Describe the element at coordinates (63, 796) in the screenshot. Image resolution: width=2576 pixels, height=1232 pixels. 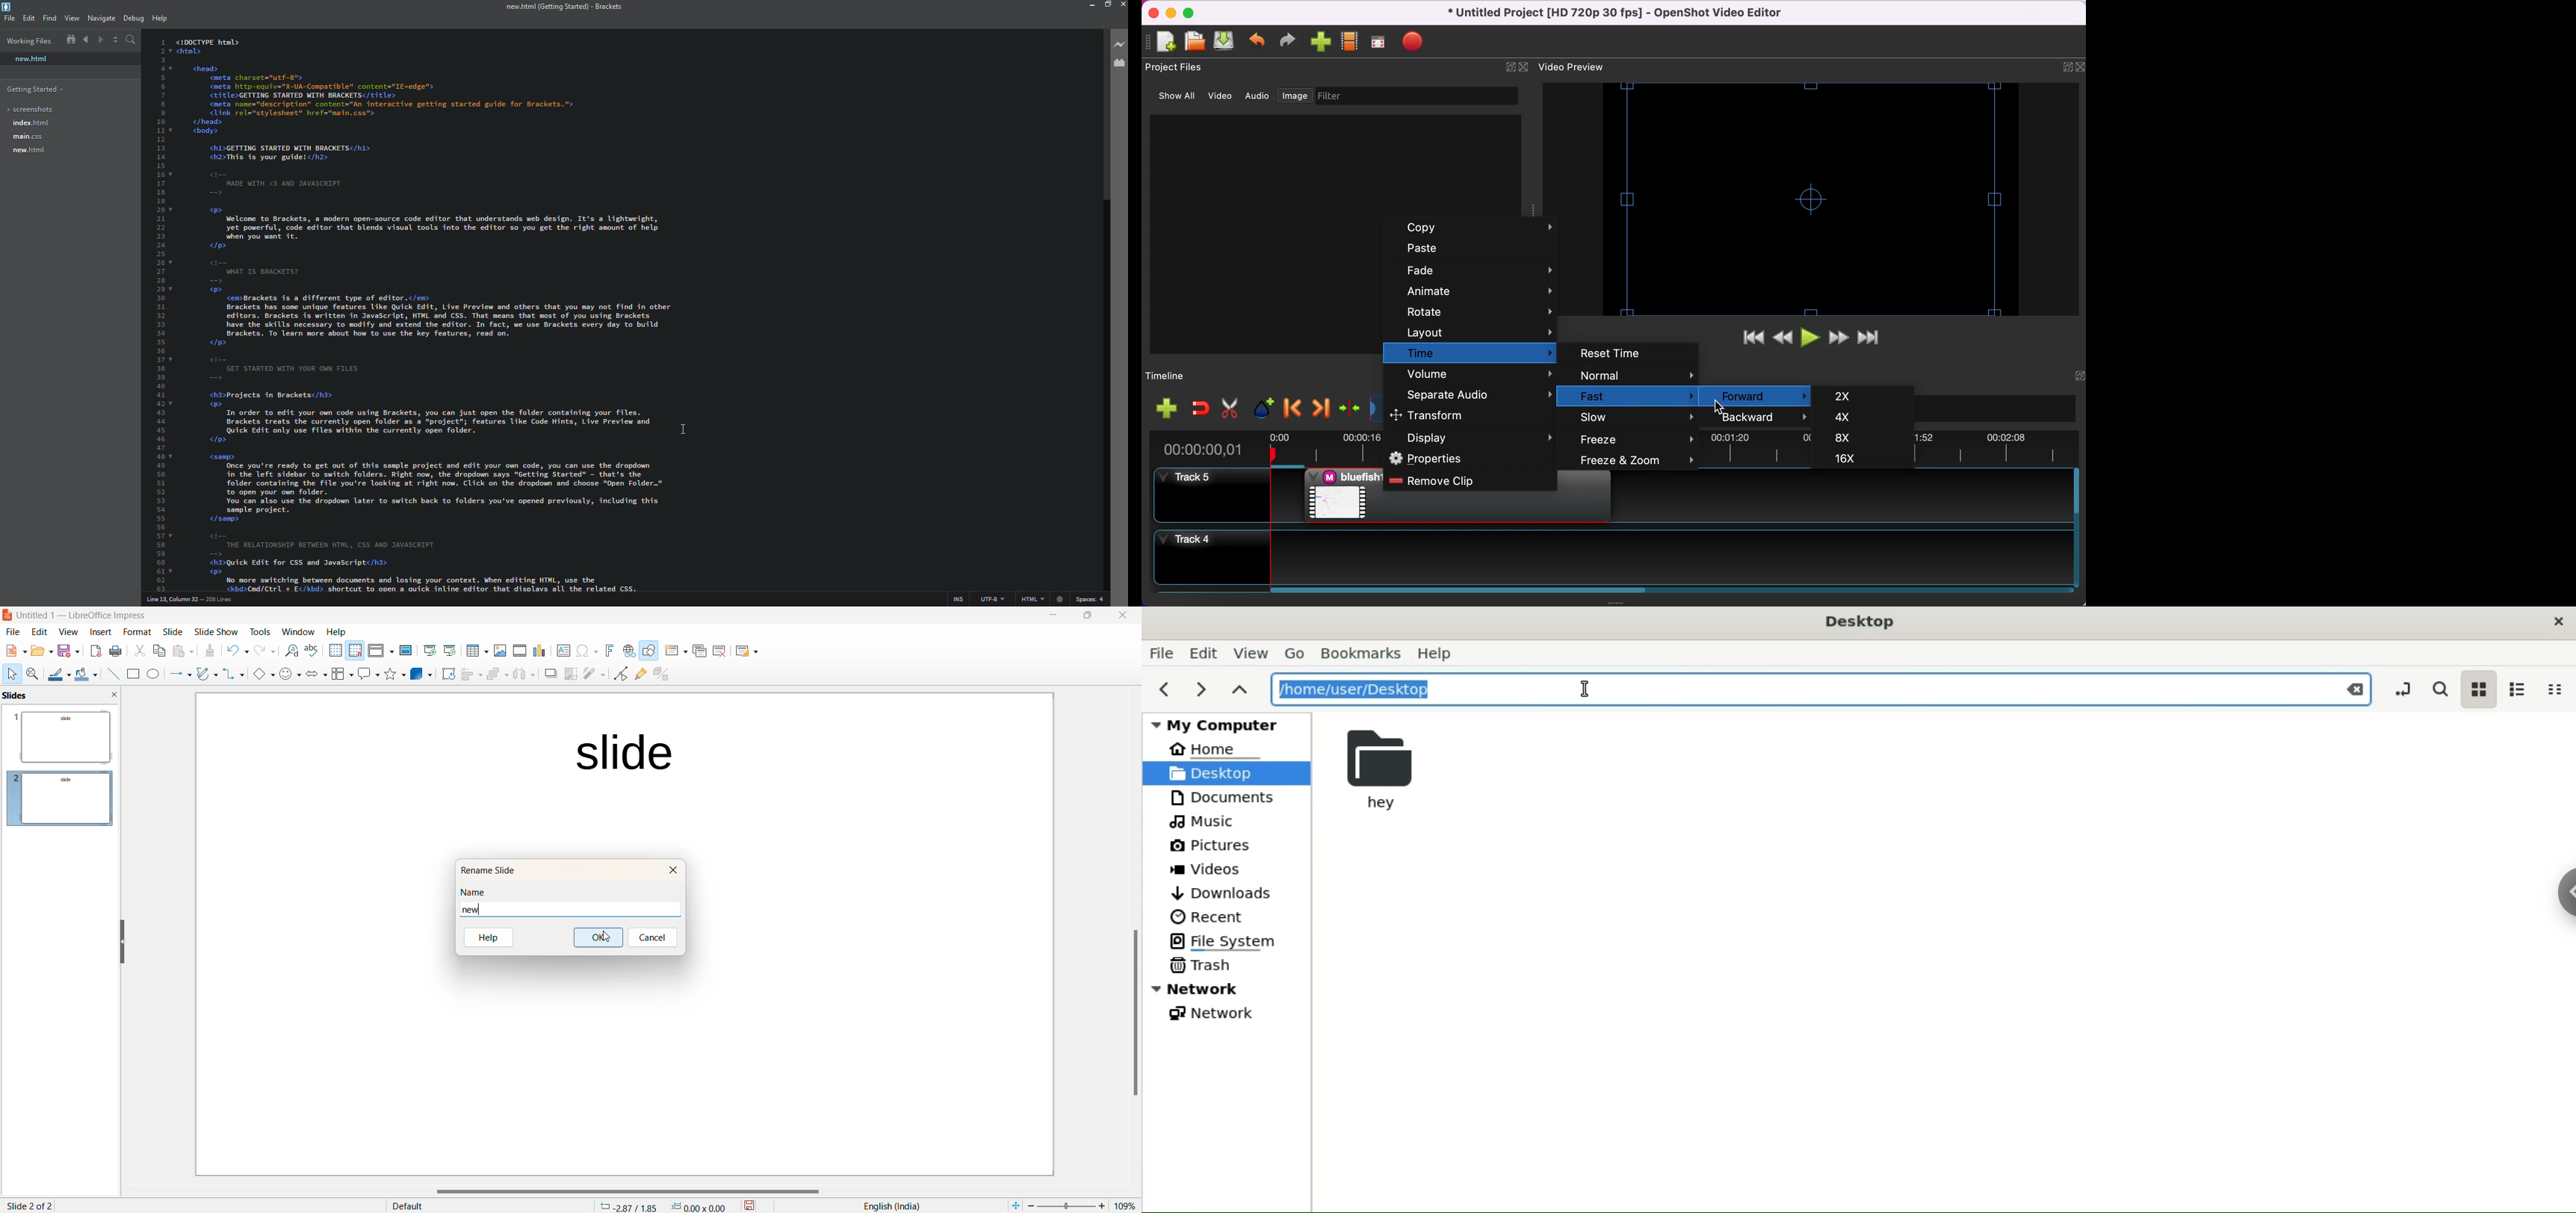
I see `slidepreview` at that location.